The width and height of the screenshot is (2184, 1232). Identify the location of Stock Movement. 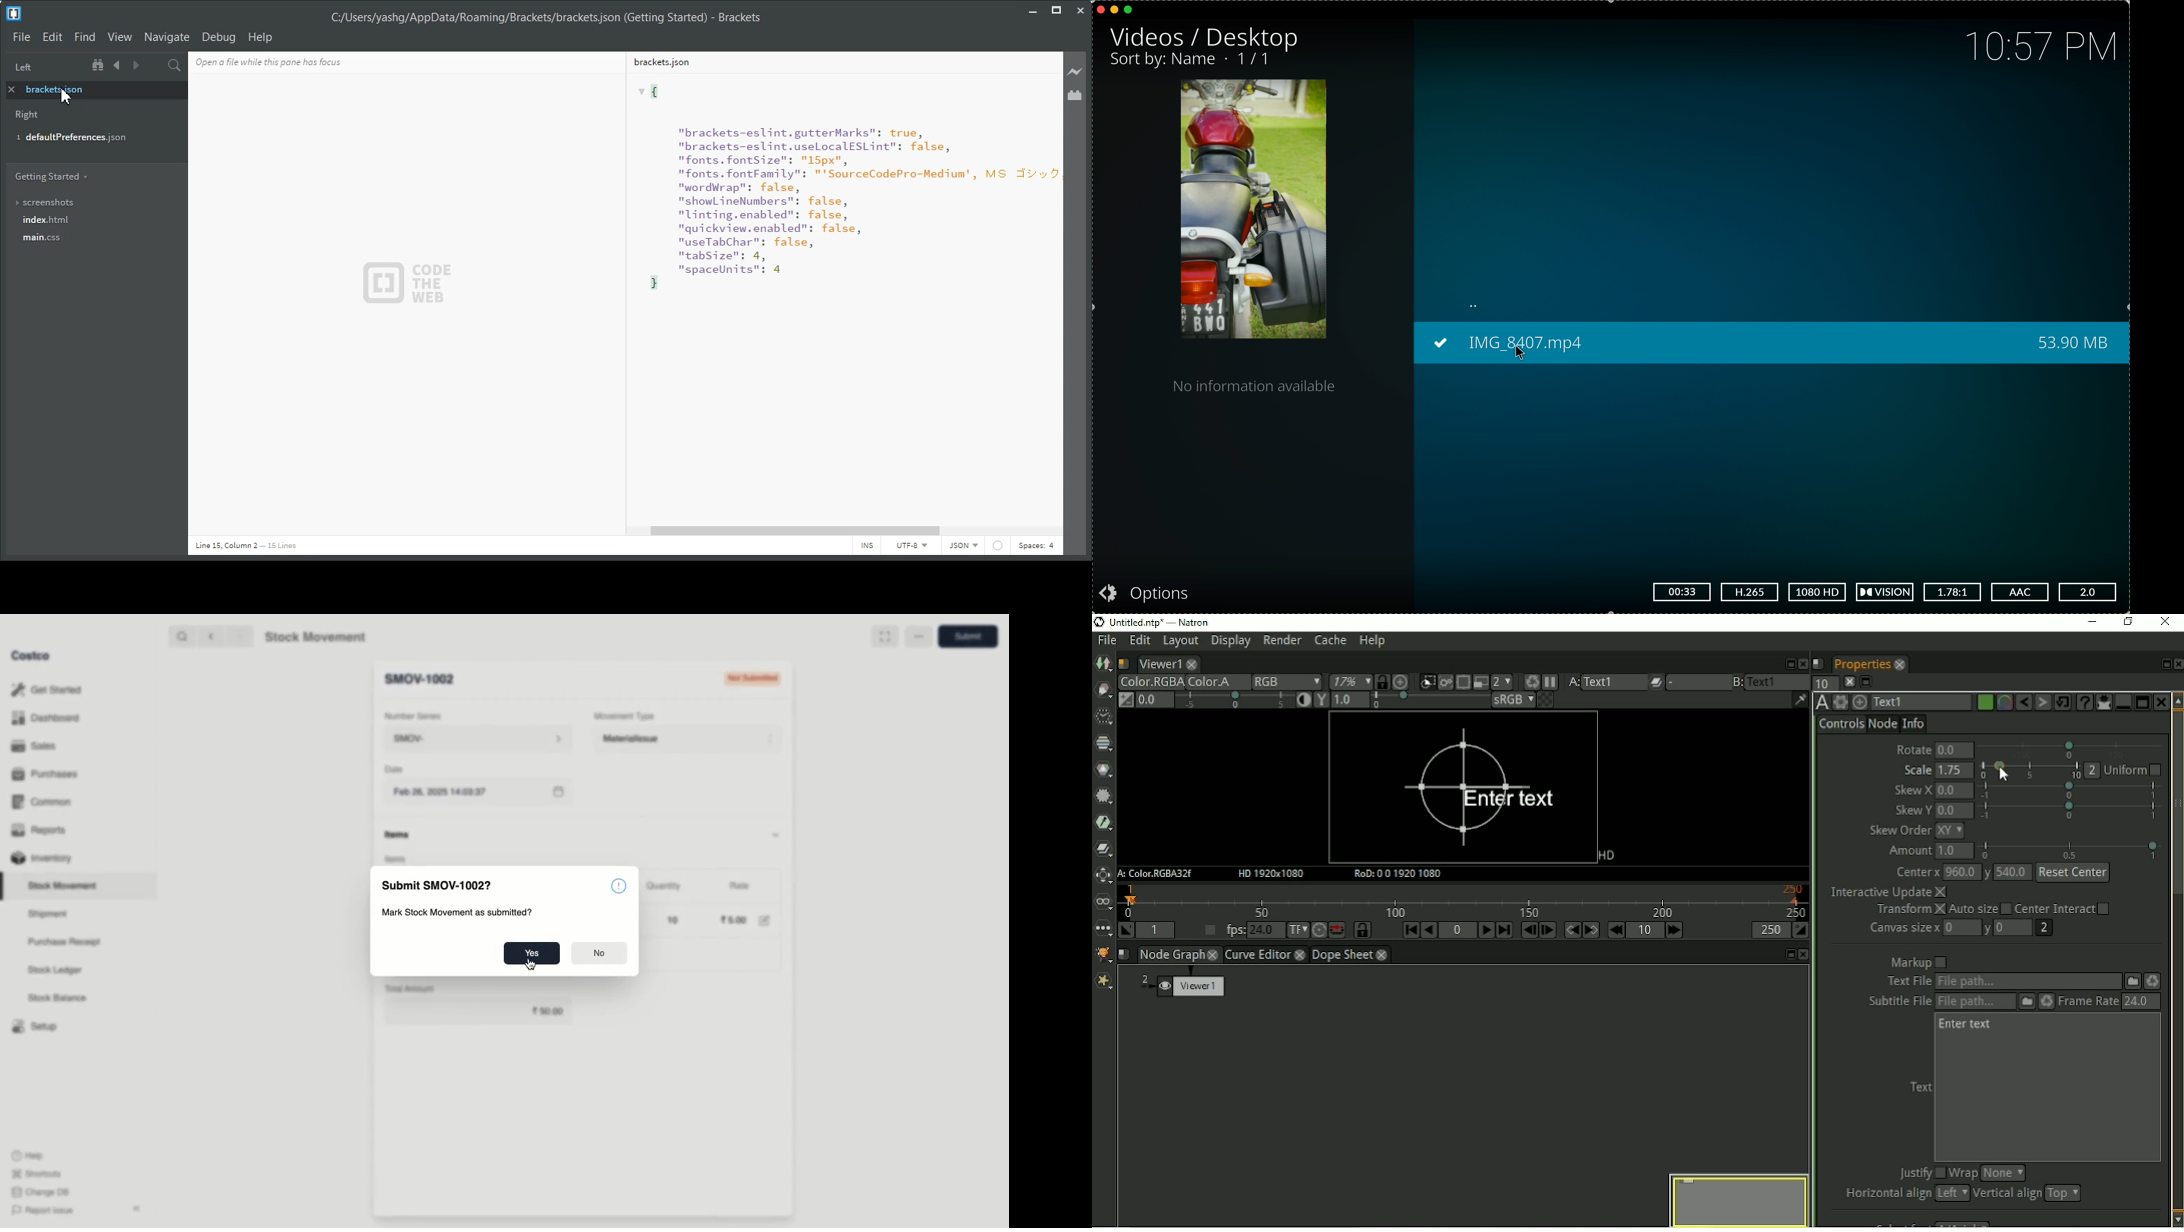
(65, 885).